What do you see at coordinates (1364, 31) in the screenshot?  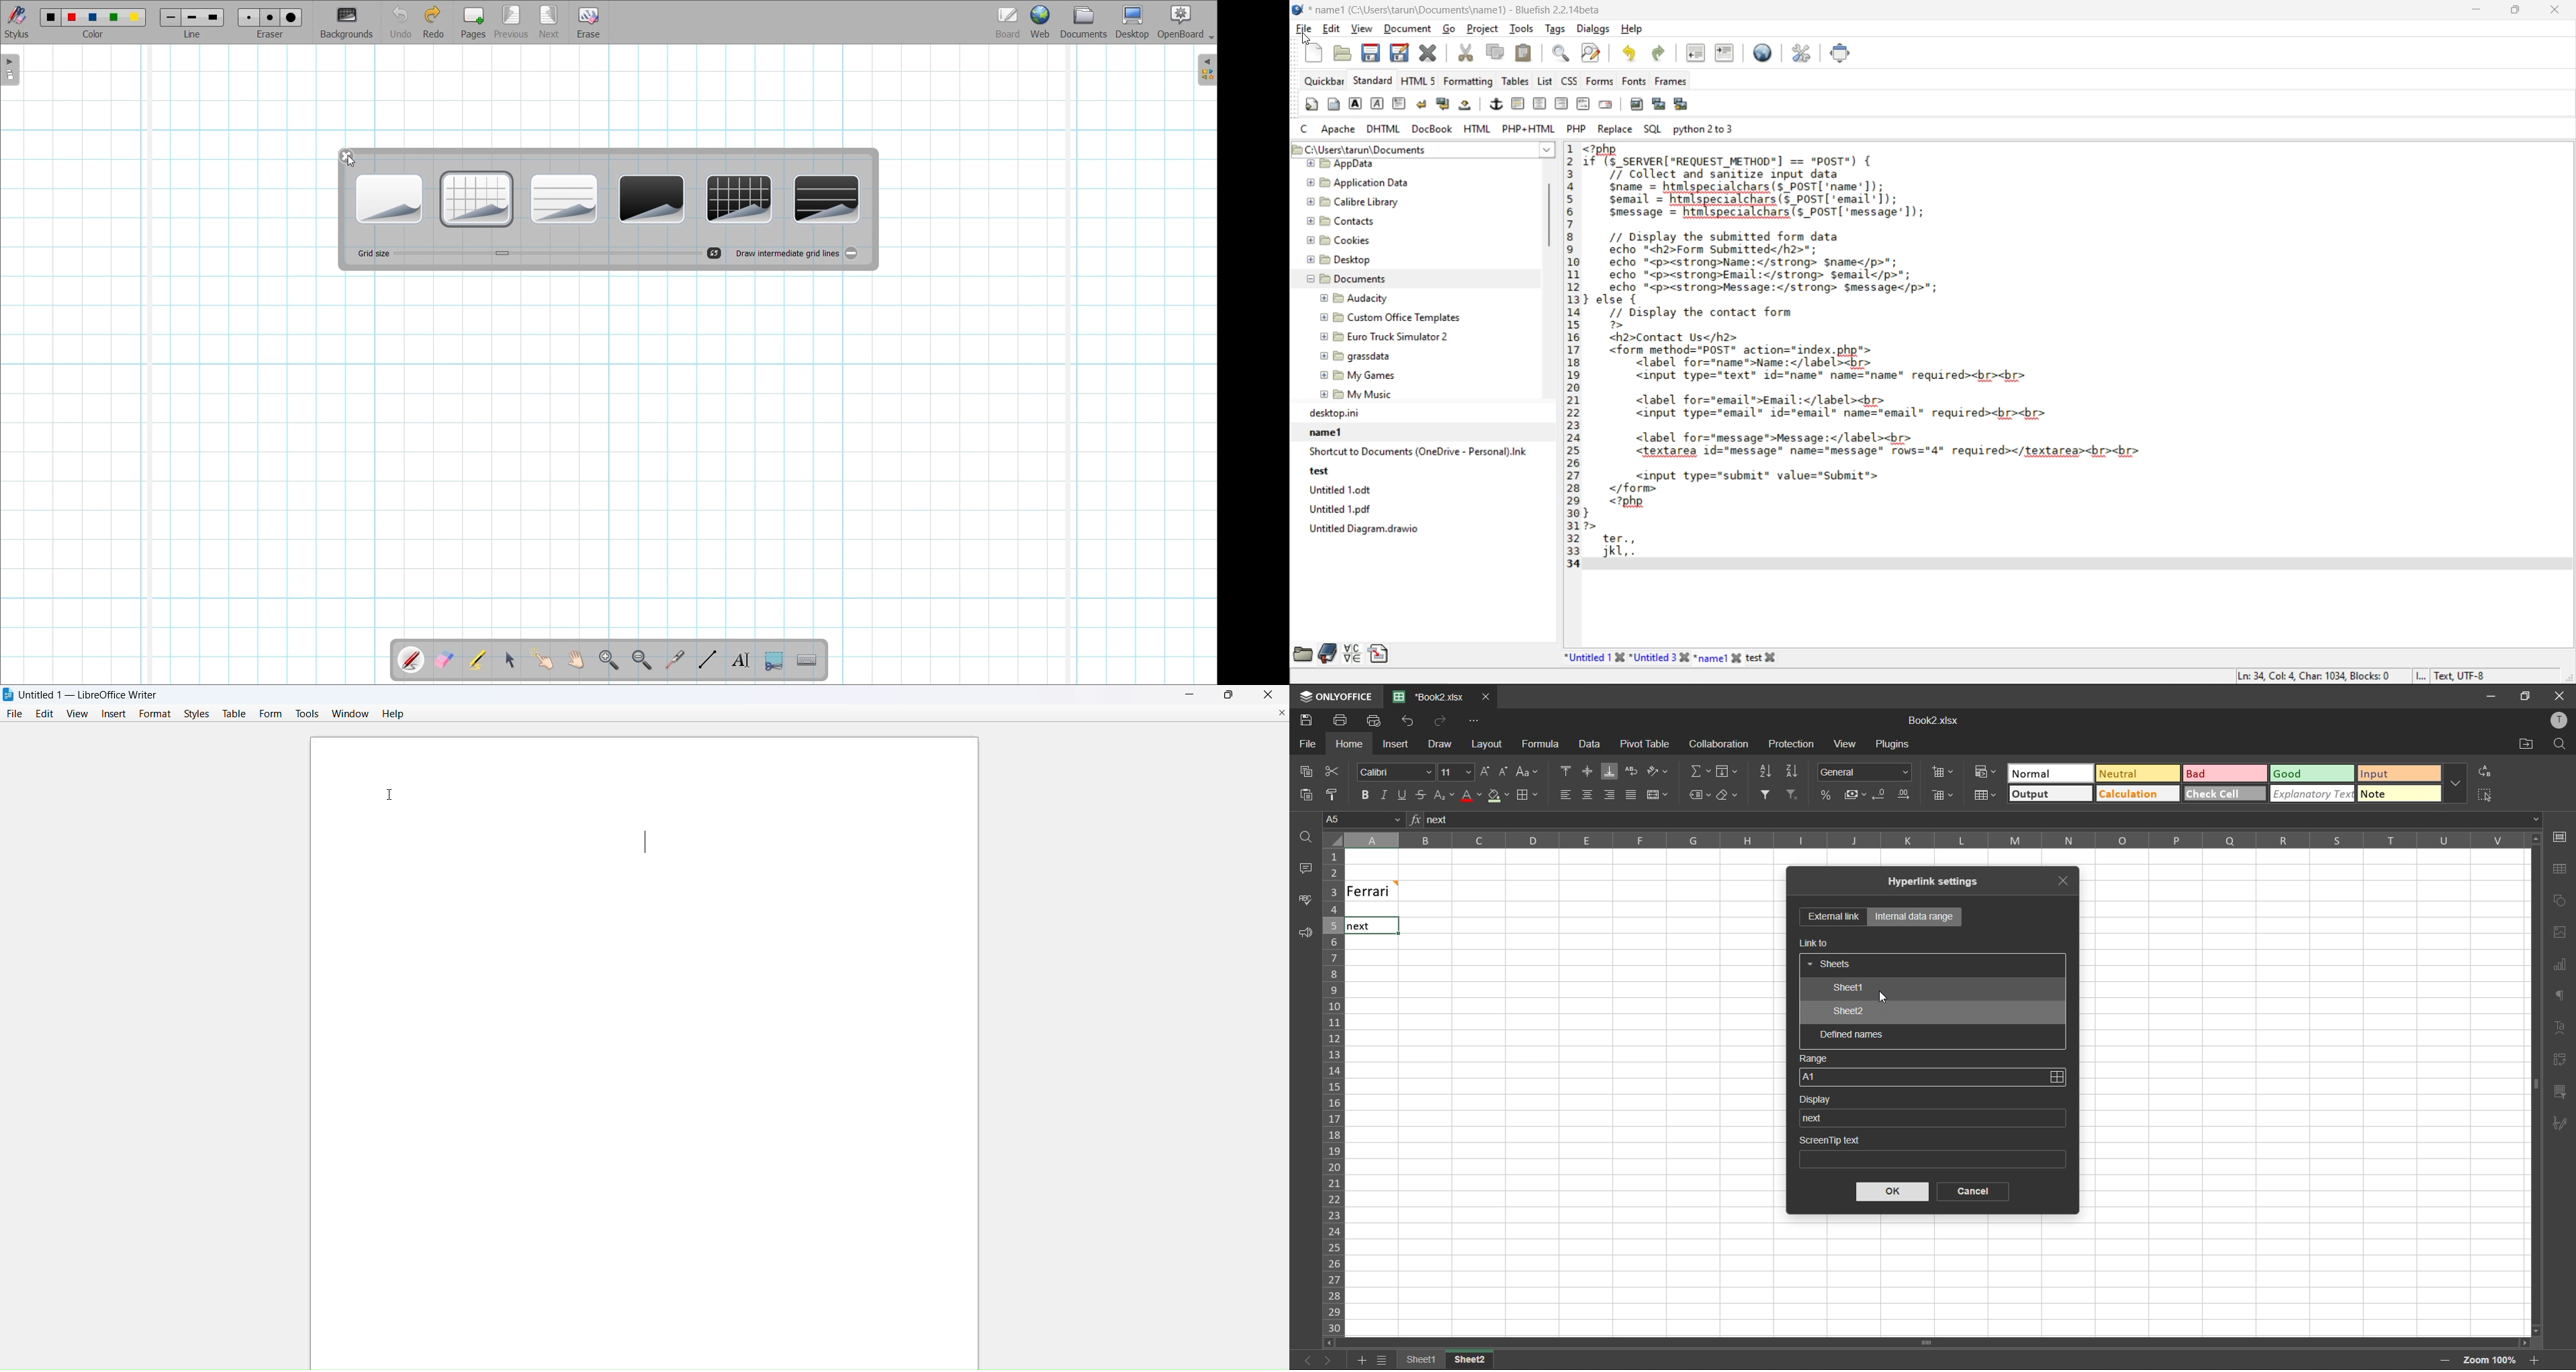 I see `view` at bounding box center [1364, 31].